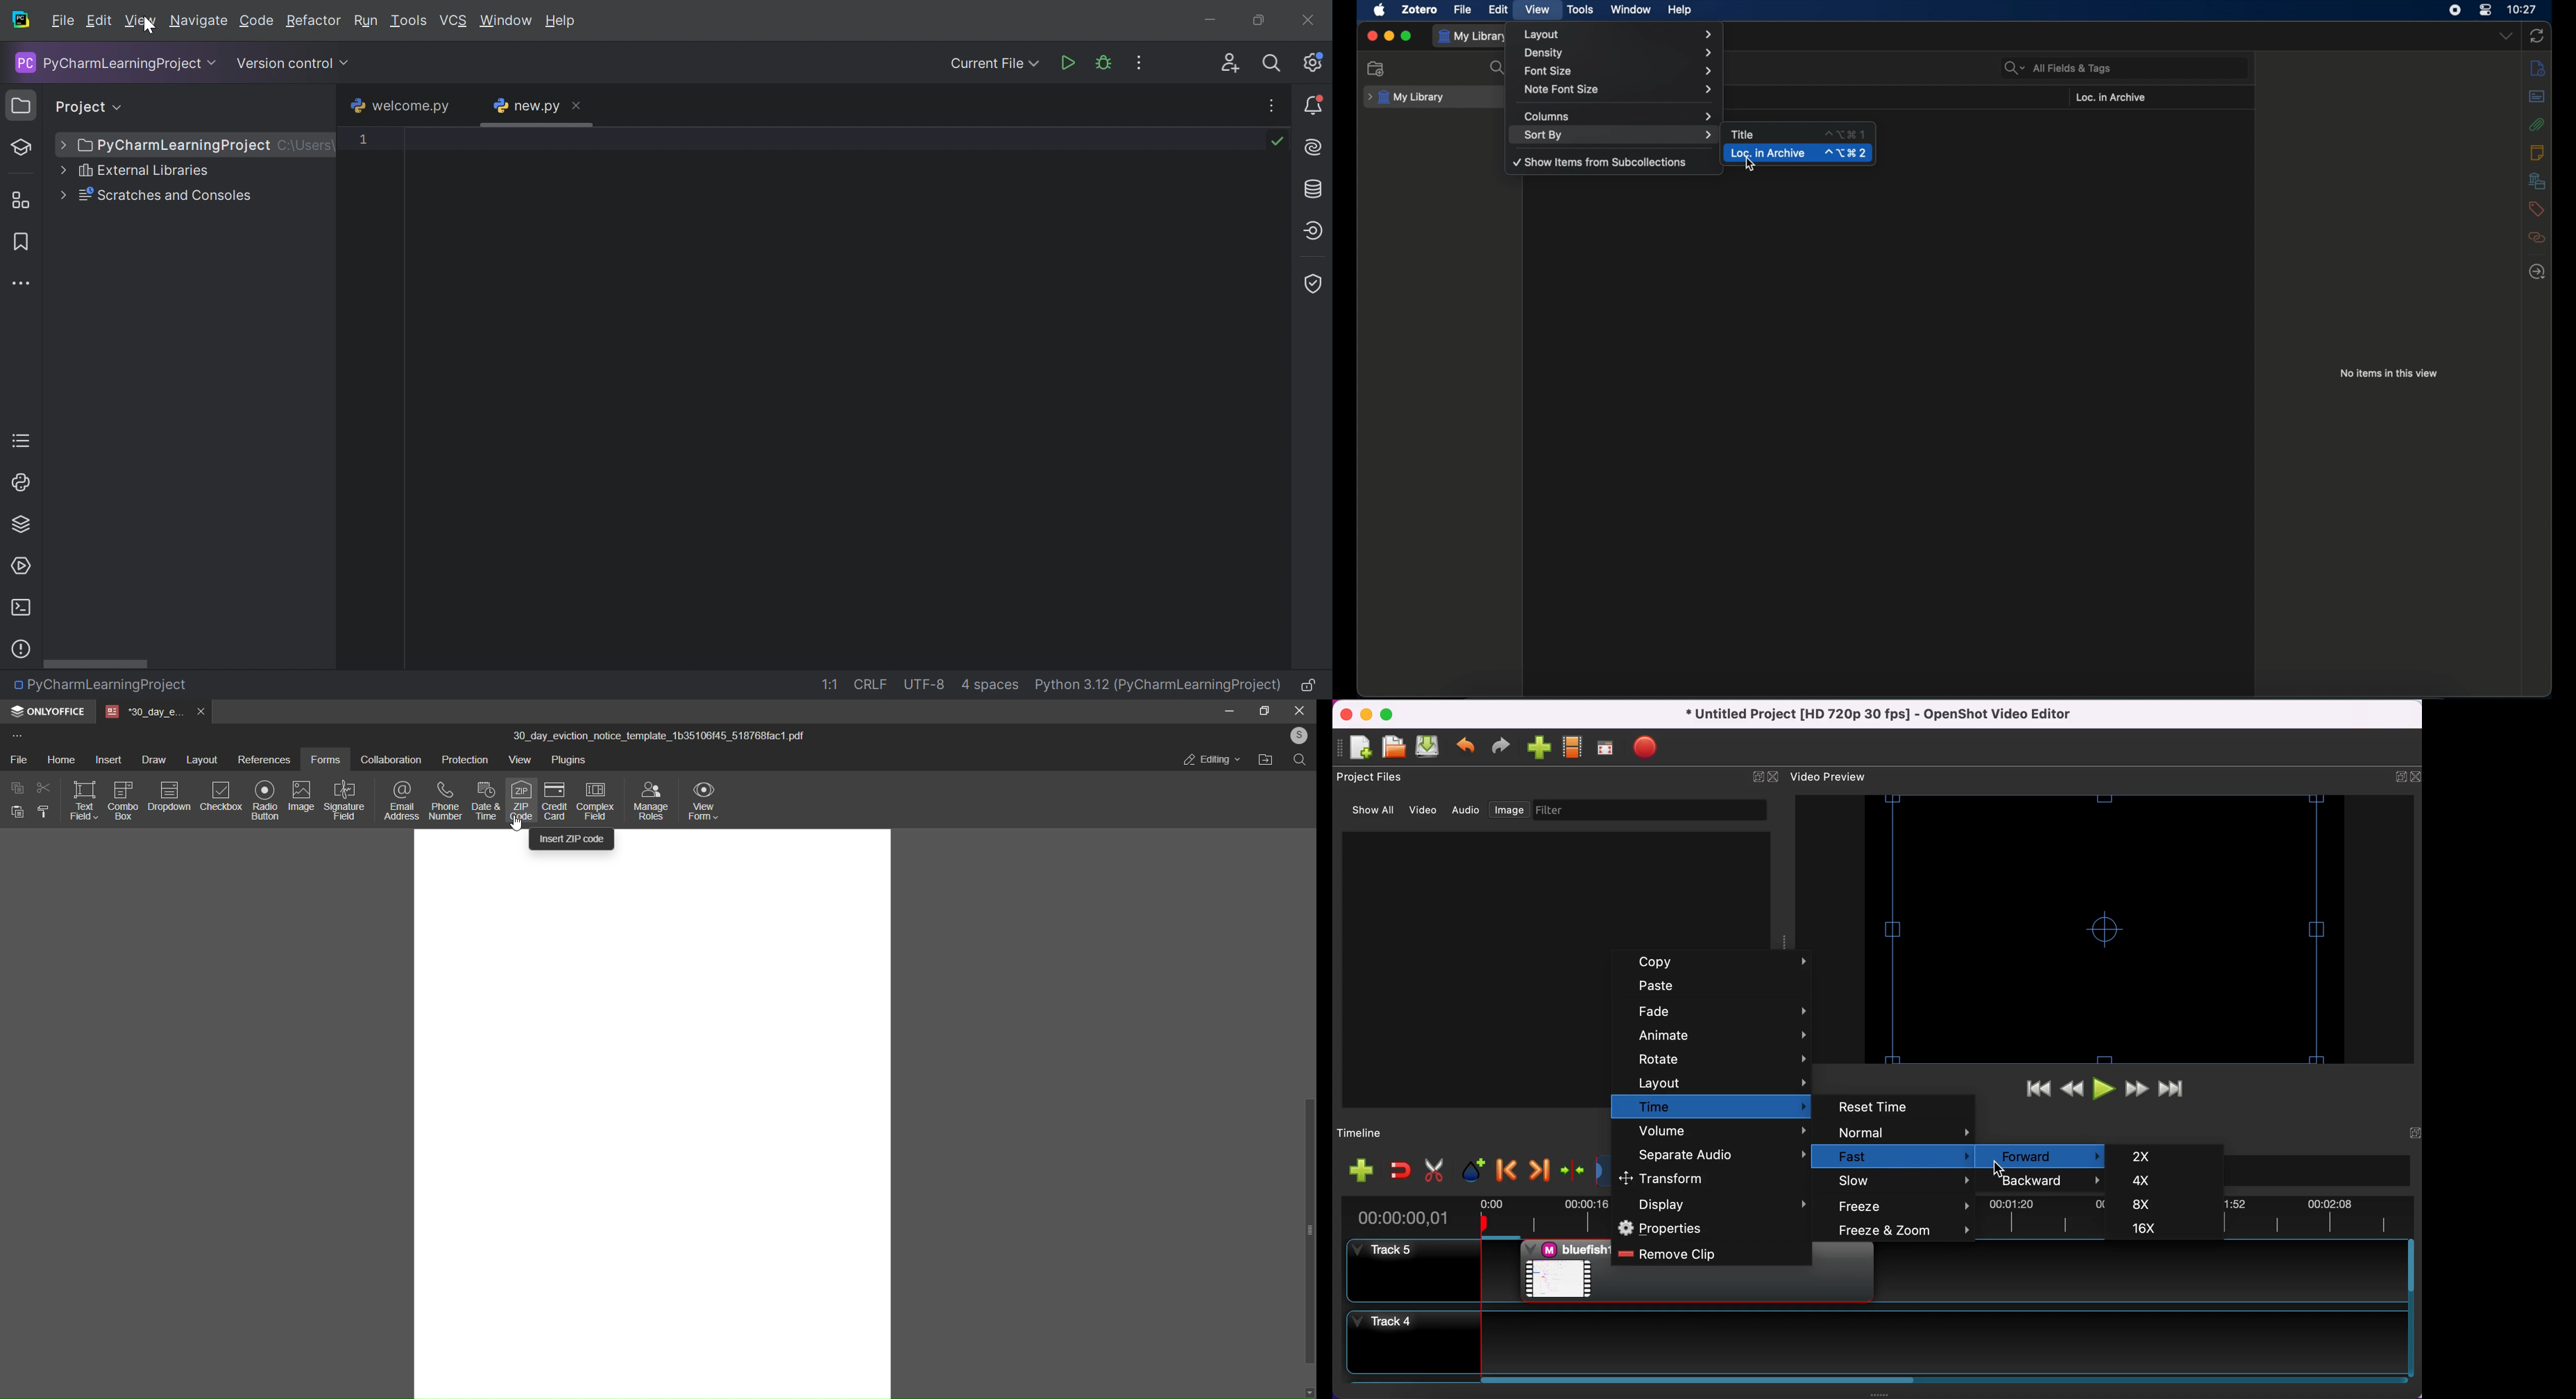 The image size is (2576, 1400). What do you see at coordinates (1472, 1171) in the screenshot?
I see `add marker` at bounding box center [1472, 1171].